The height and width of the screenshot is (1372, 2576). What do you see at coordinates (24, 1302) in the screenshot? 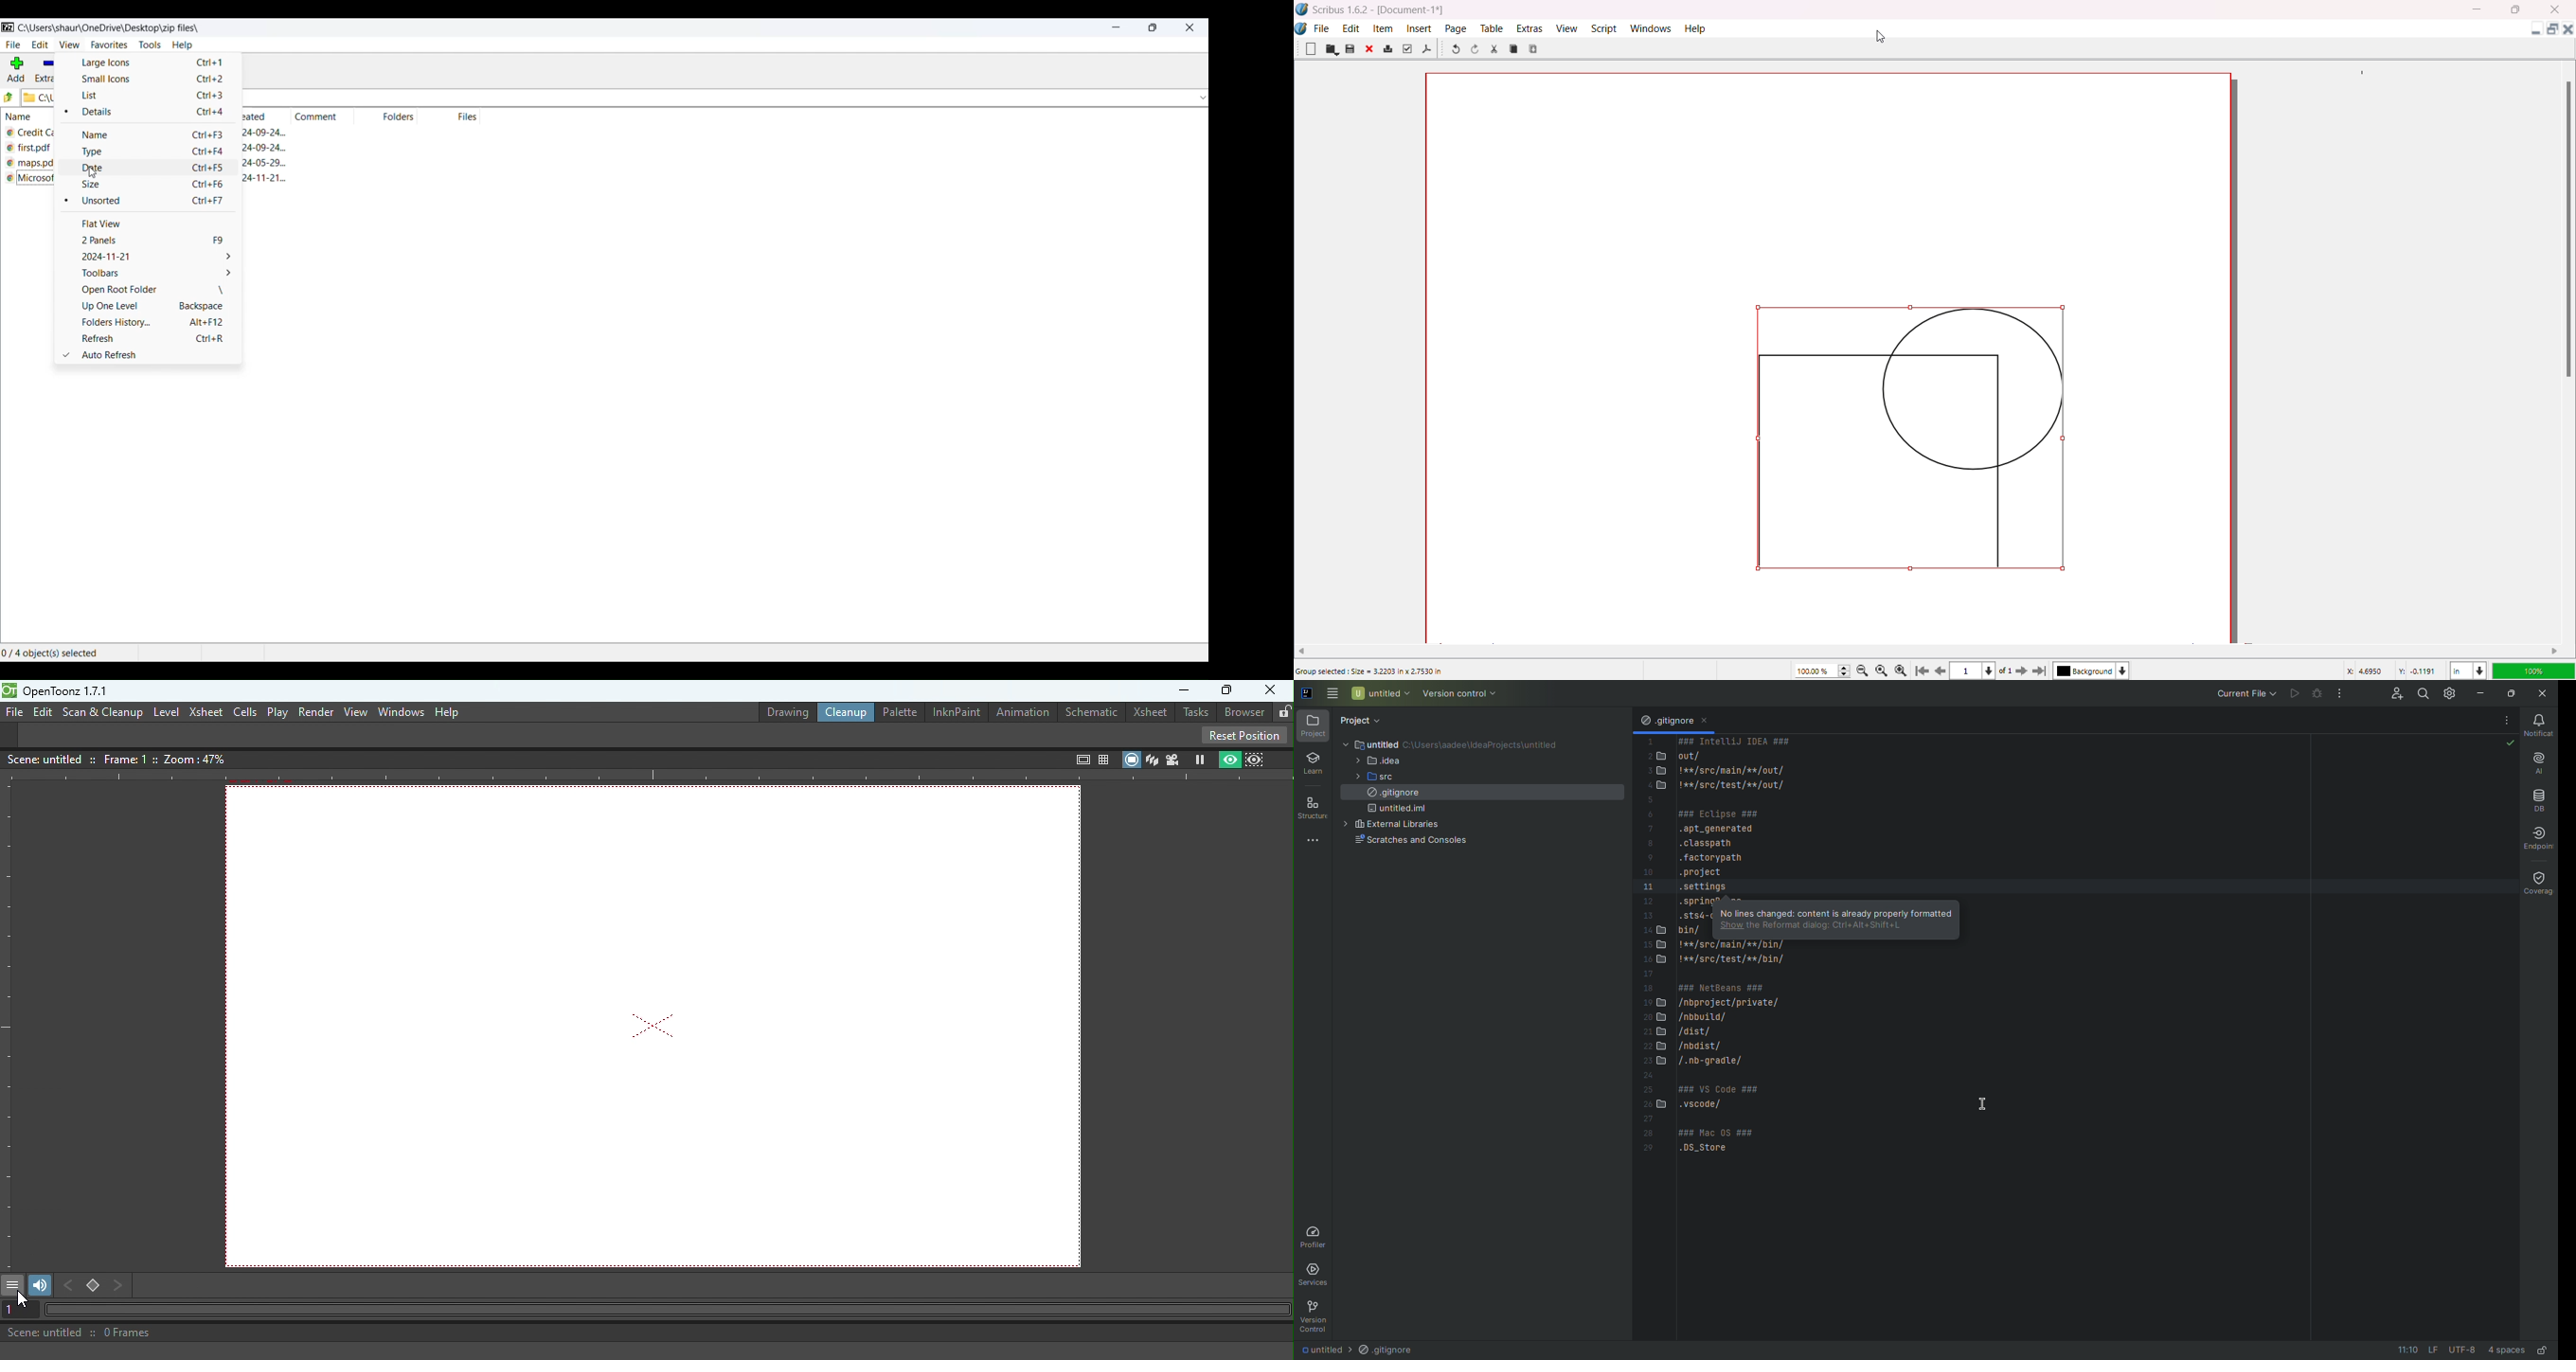
I see `Cursor` at bounding box center [24, 1302].